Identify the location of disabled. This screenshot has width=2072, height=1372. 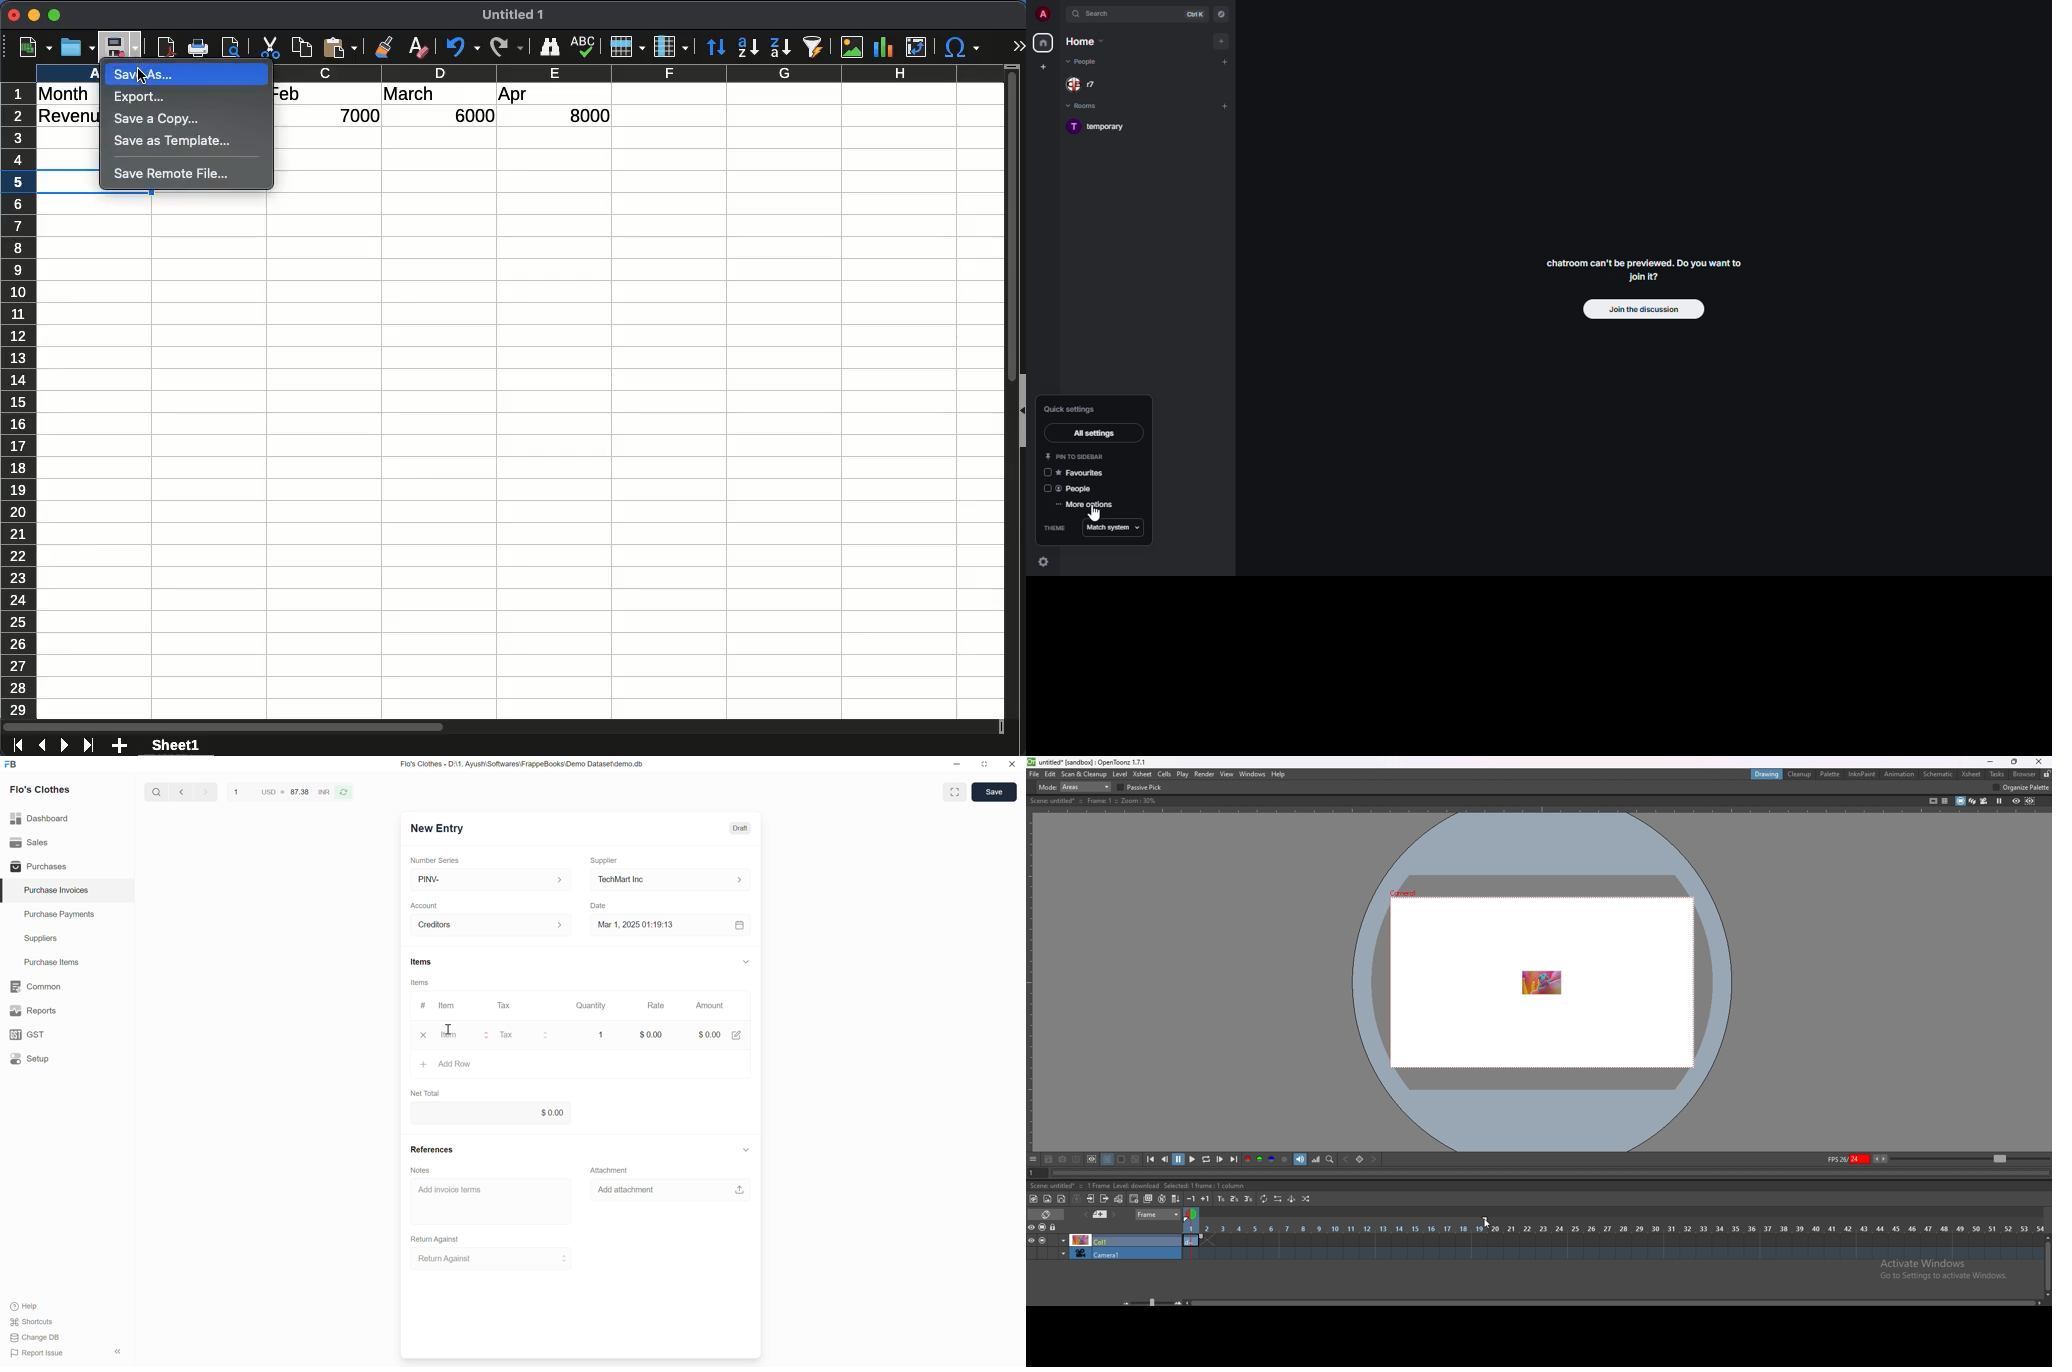
(1043, 489).